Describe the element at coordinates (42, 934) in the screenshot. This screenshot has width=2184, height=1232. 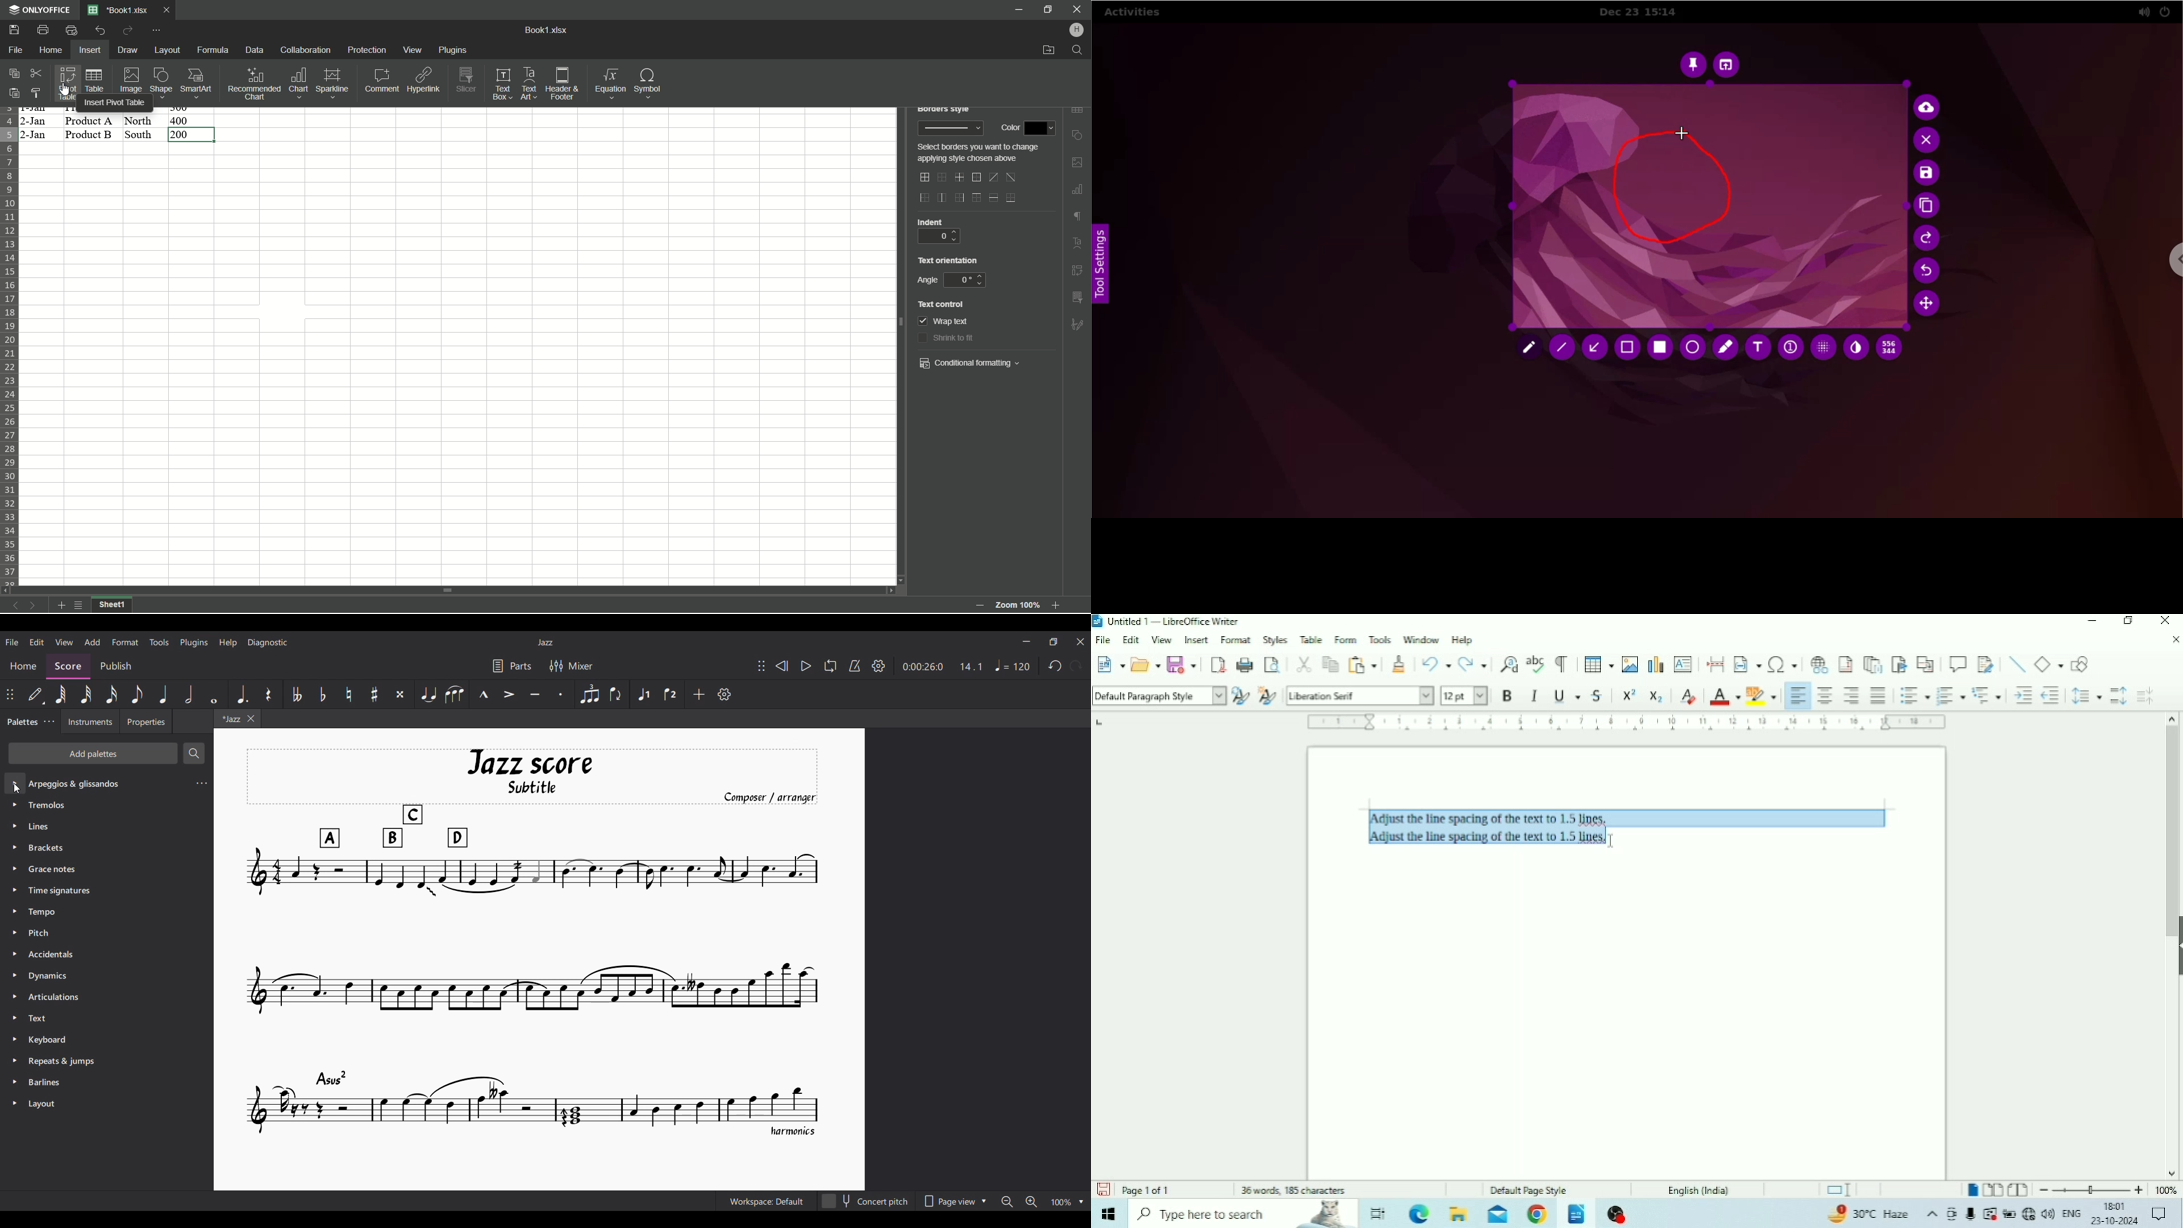
I see `Pitch` at that location.